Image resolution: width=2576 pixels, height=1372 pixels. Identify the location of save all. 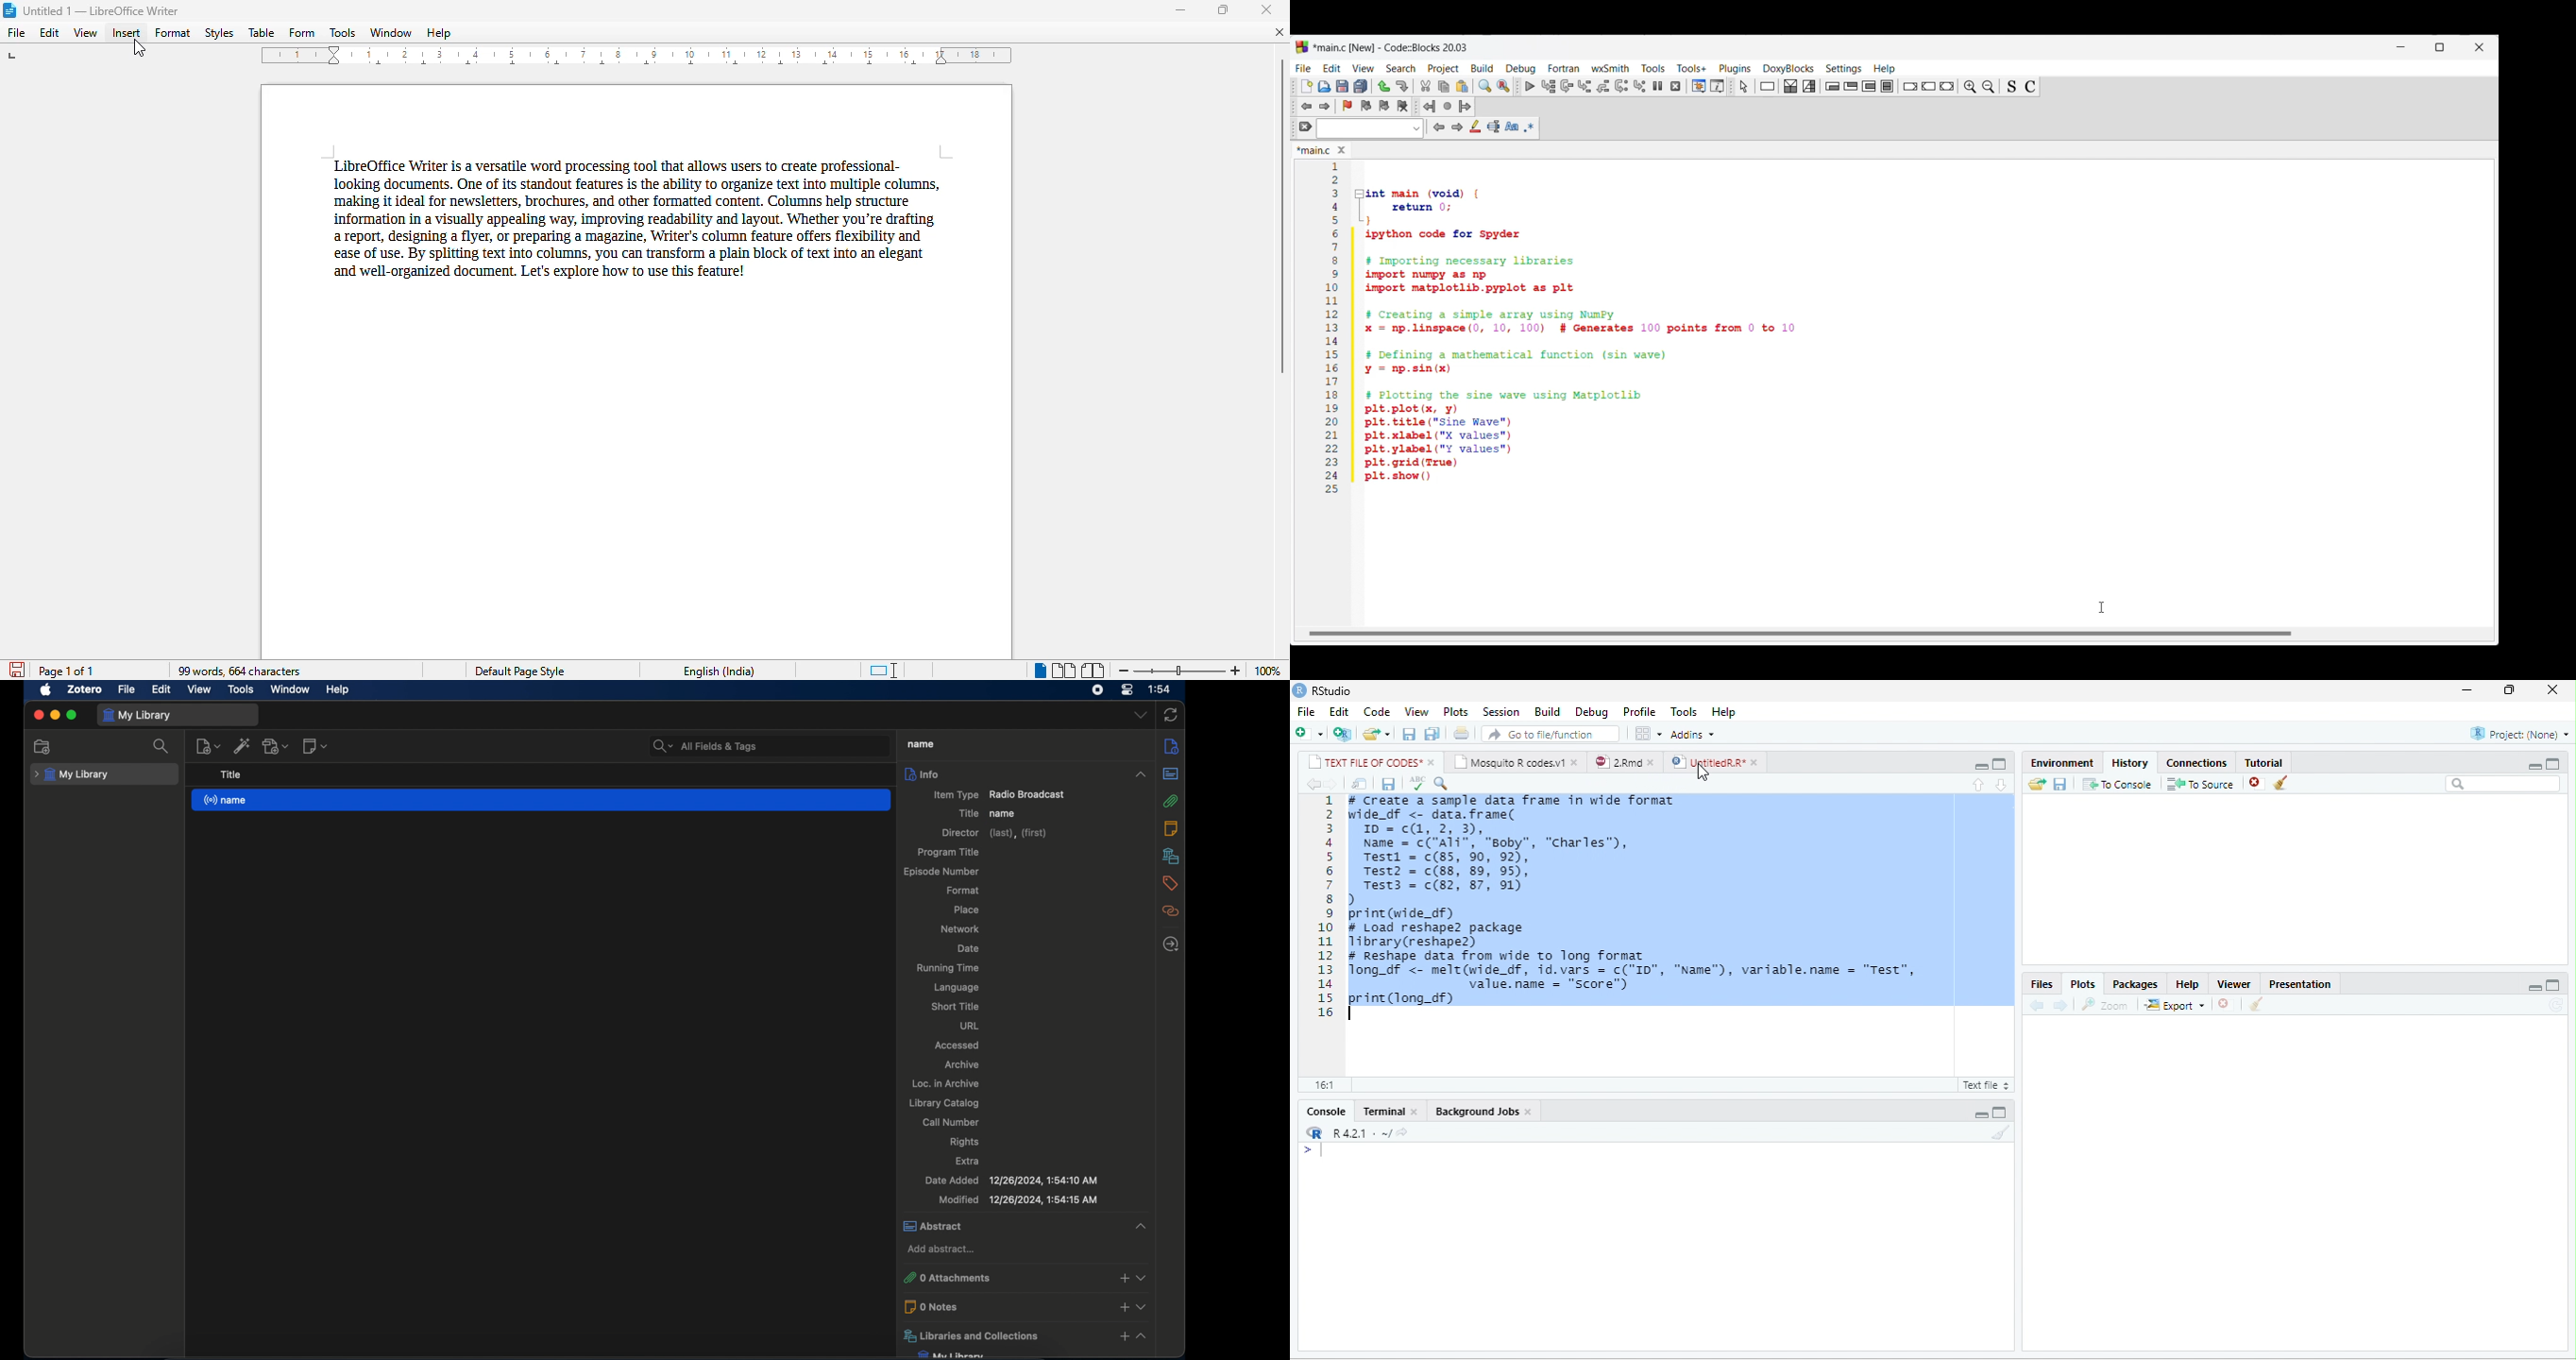
(1432, 734).